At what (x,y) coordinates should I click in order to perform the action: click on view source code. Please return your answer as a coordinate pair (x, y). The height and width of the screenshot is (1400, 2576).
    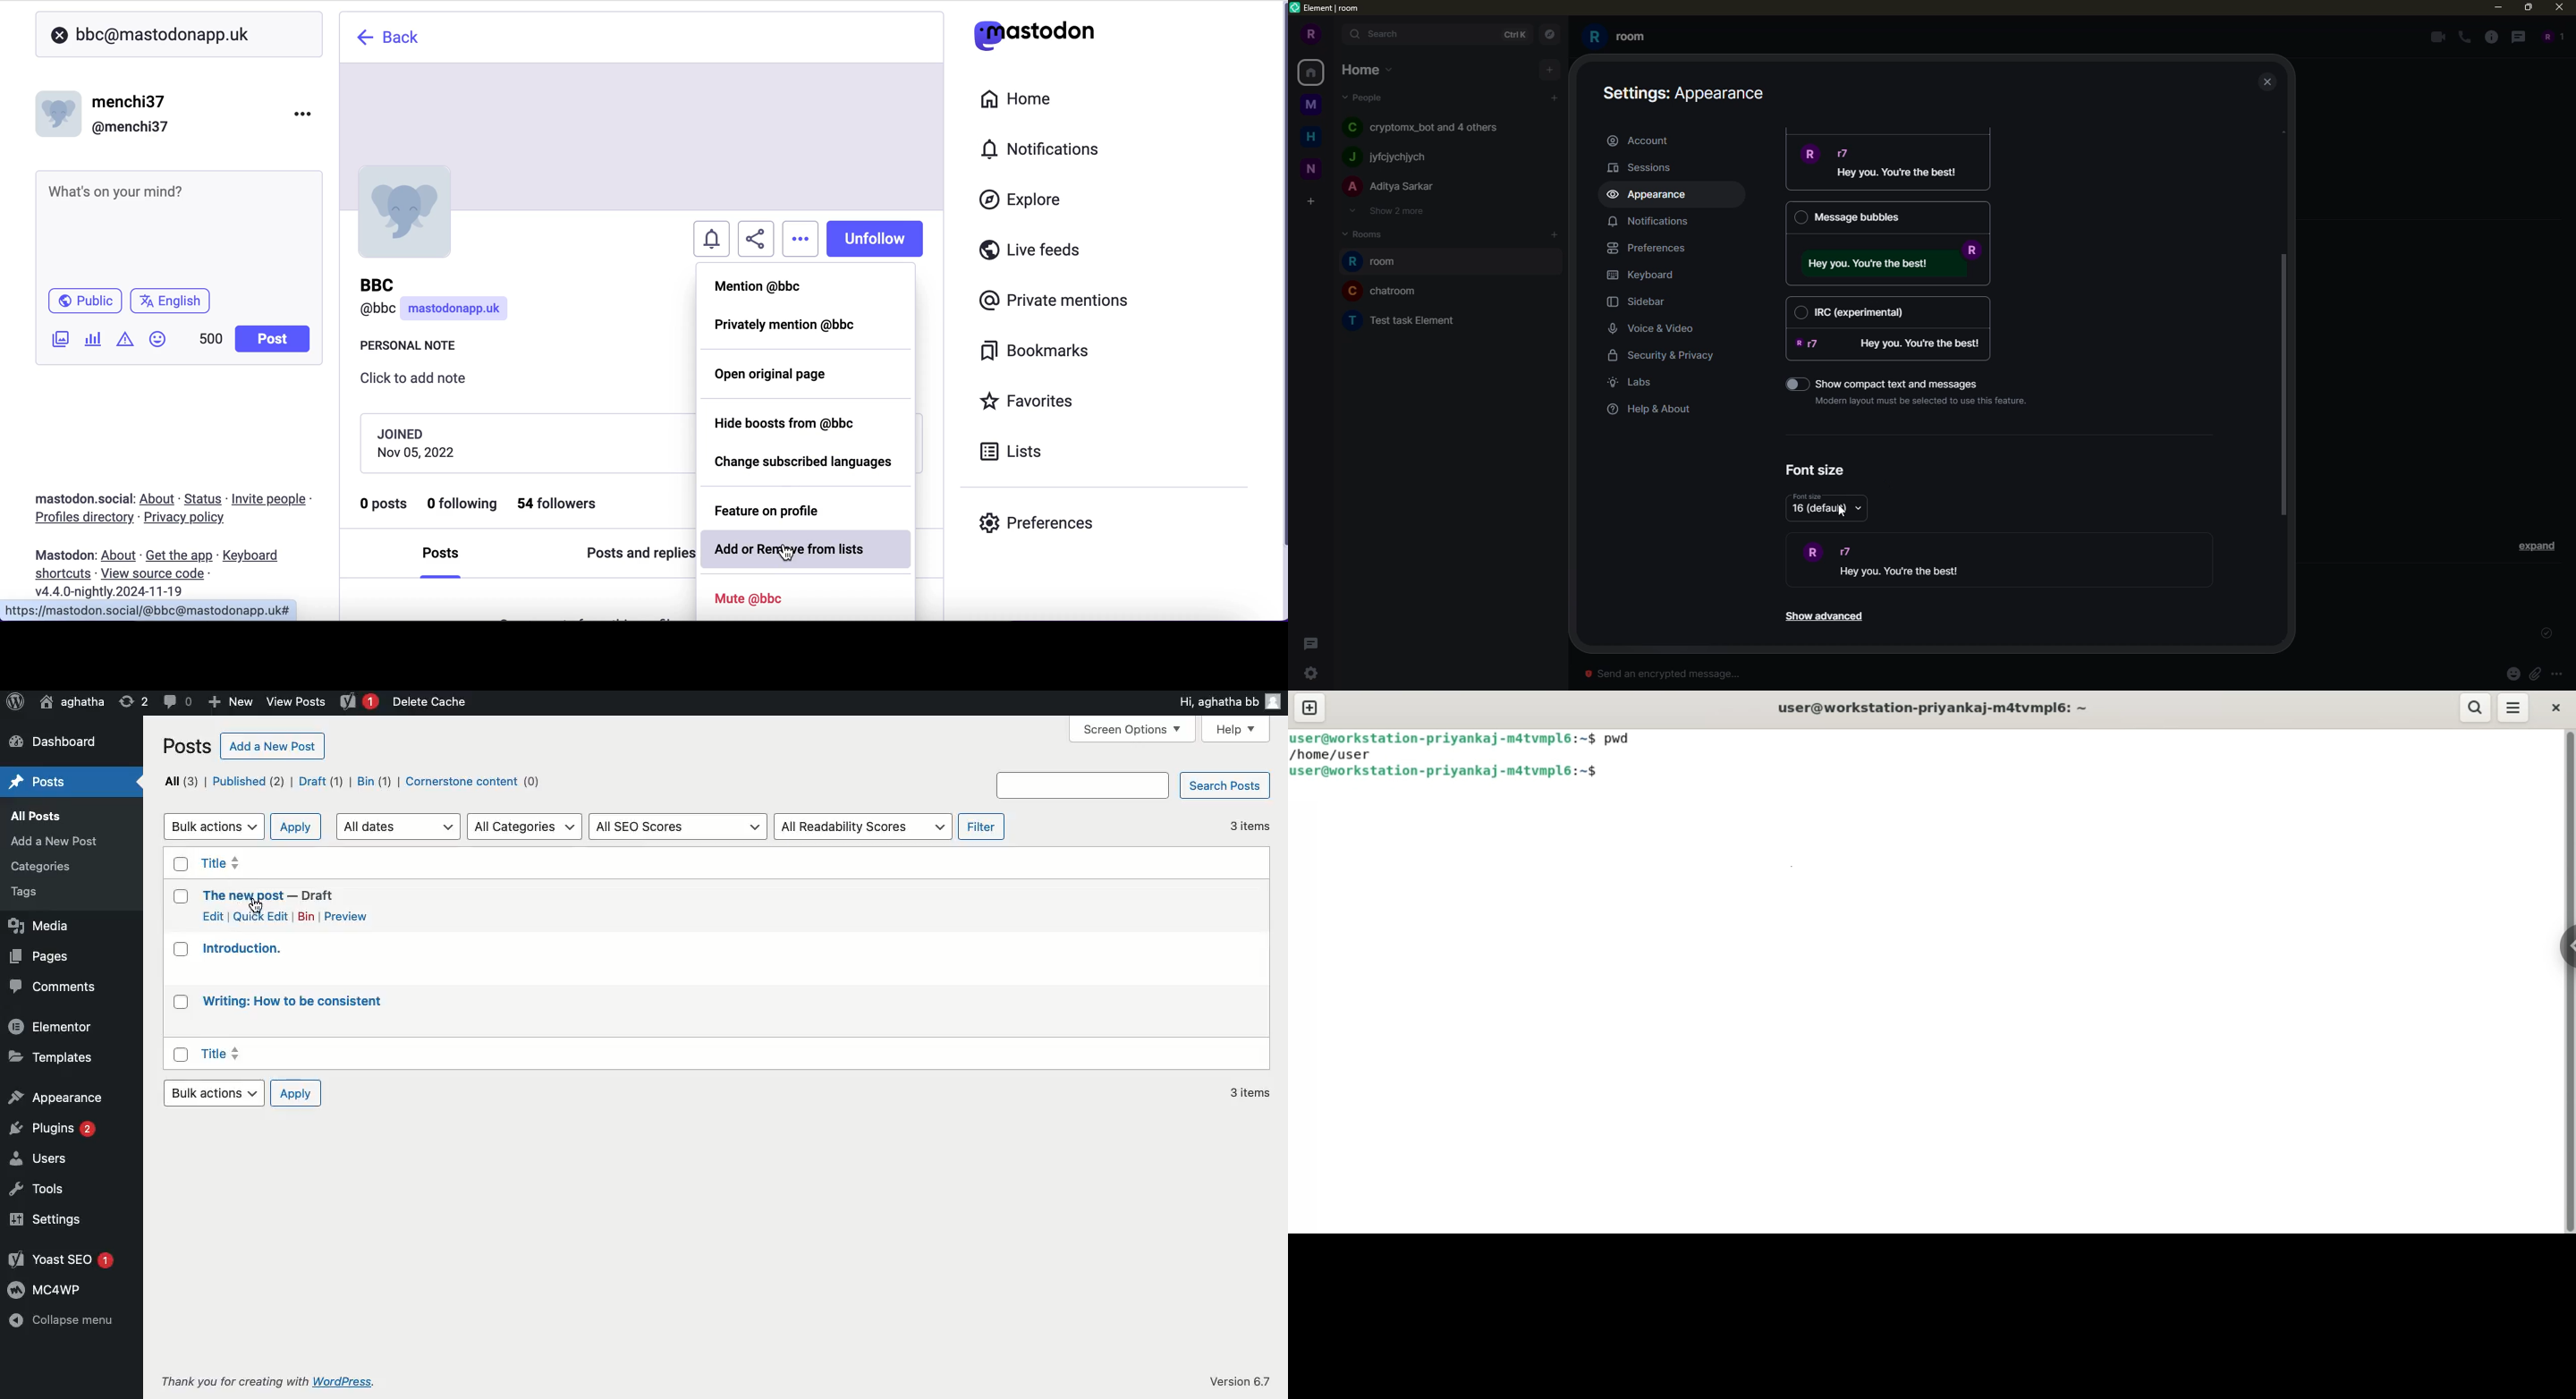
    Looking at the image, I should click on (156, 575).